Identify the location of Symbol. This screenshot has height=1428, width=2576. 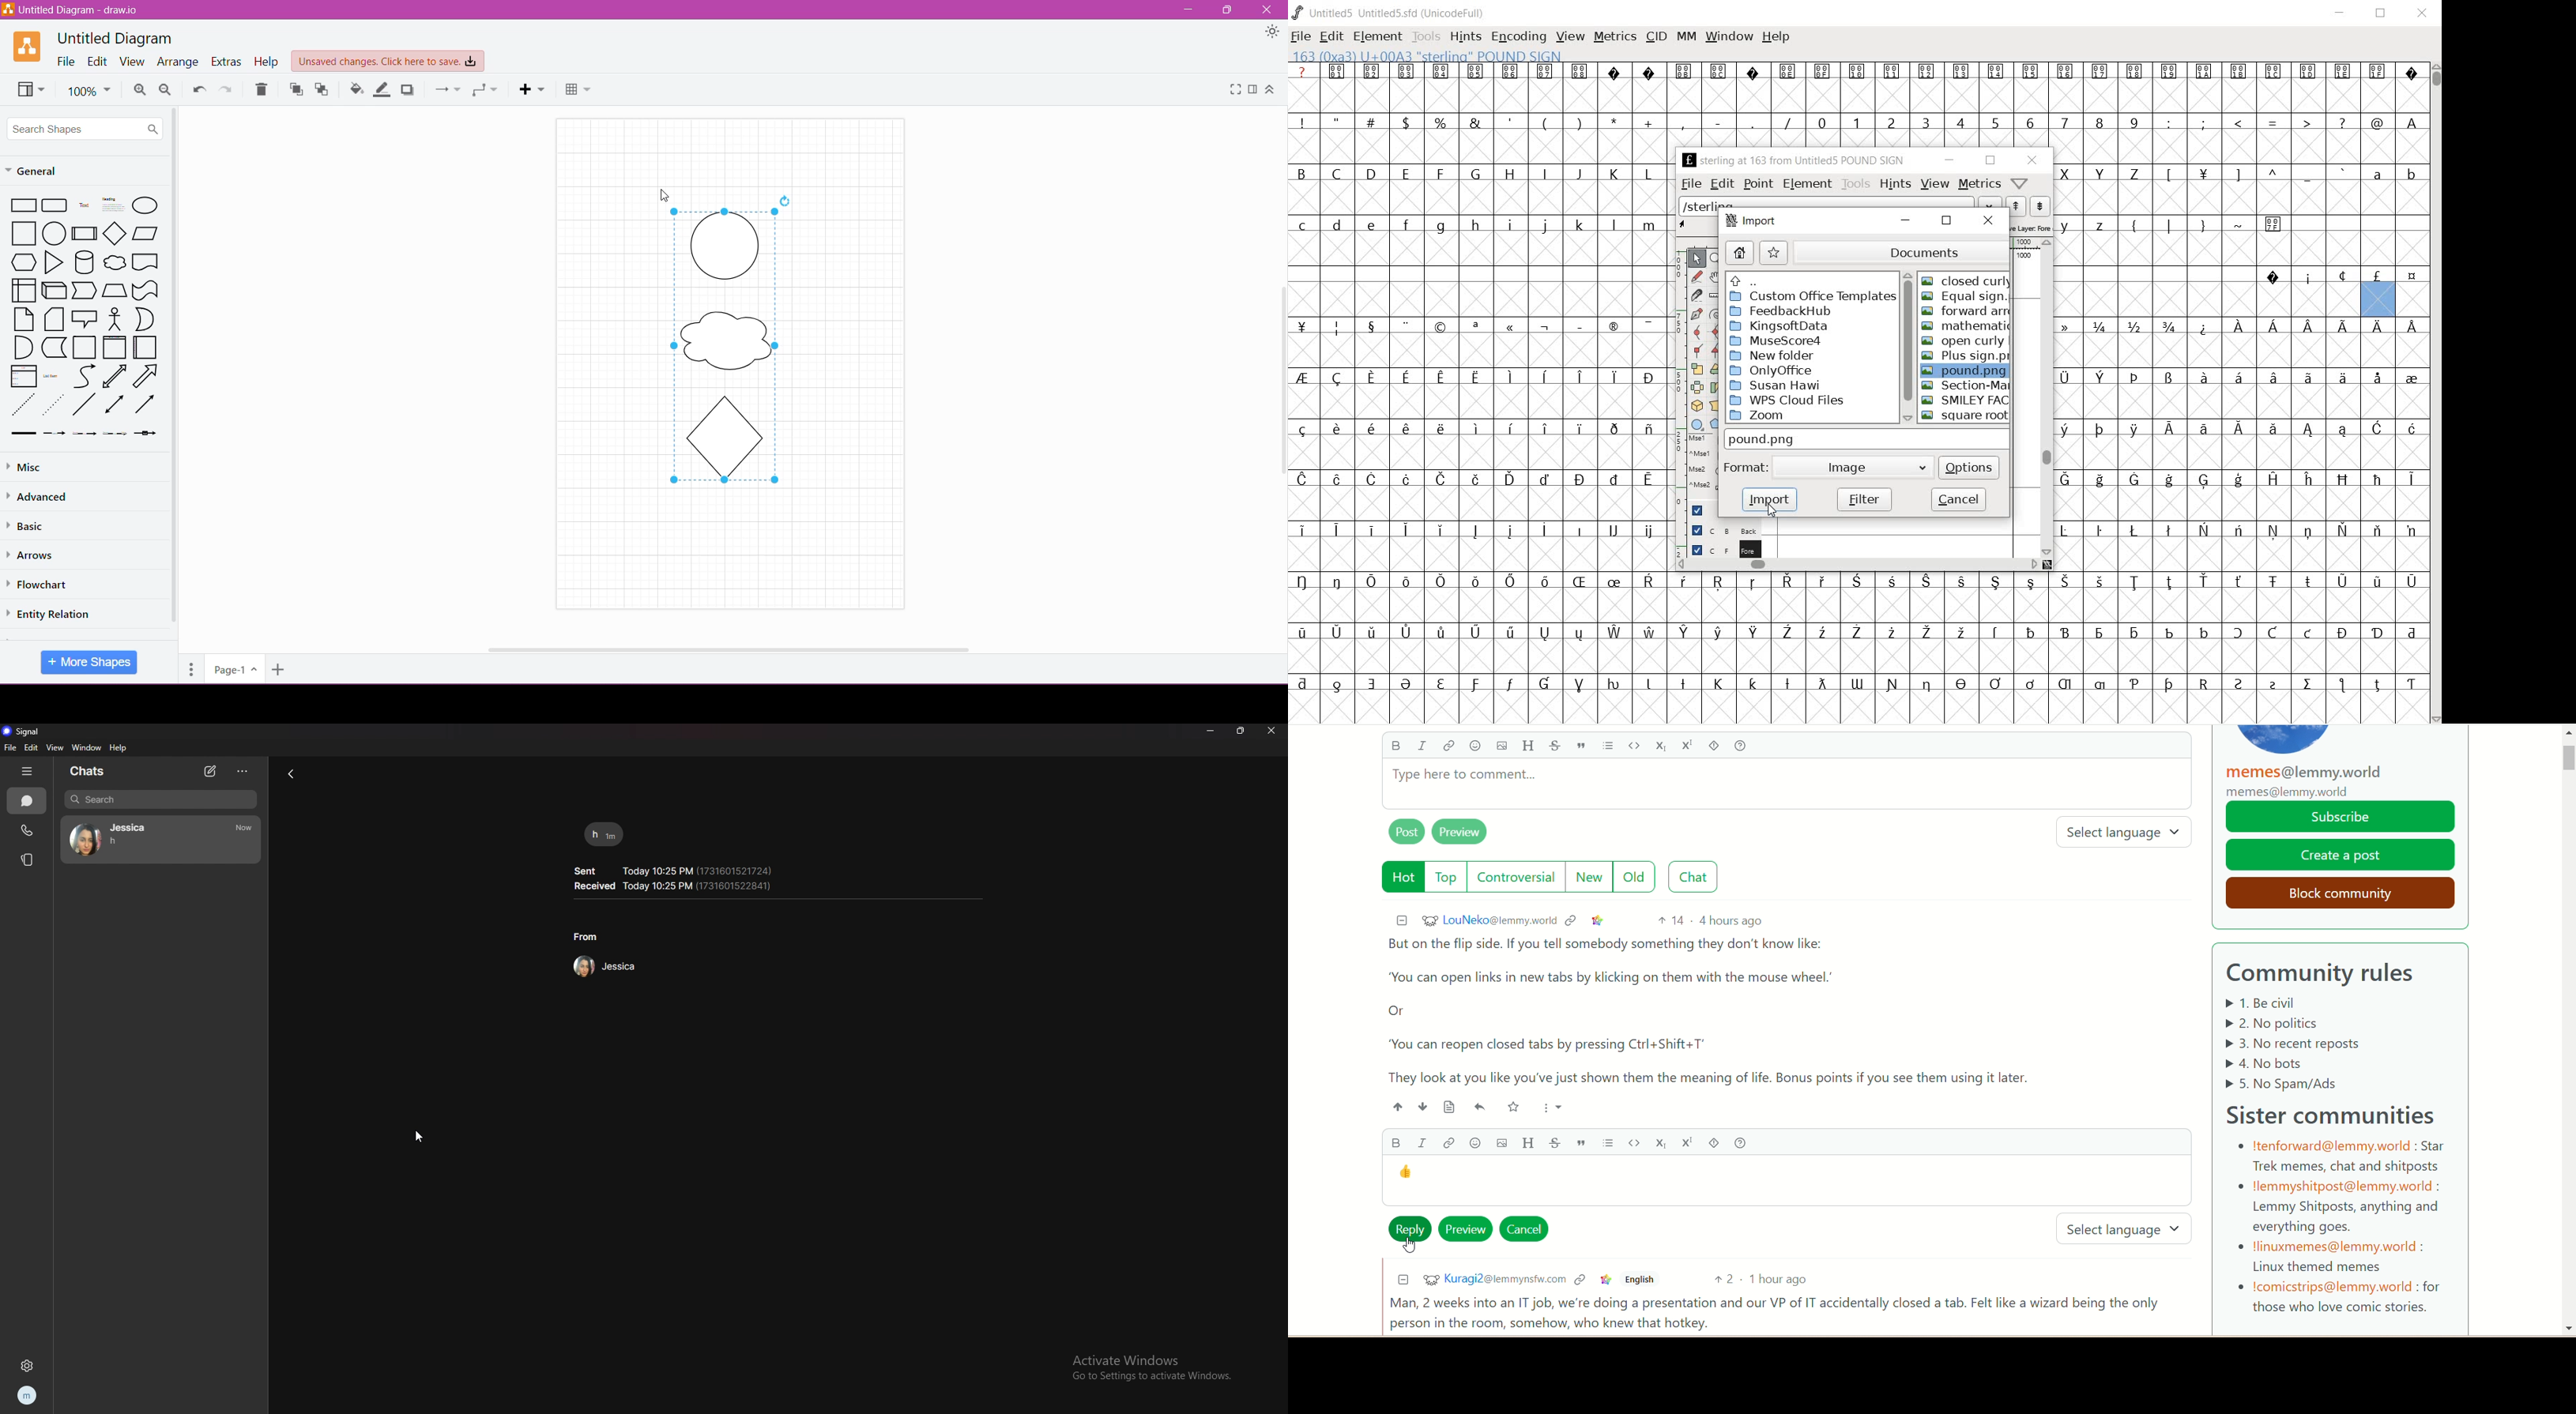
(1687, 581).